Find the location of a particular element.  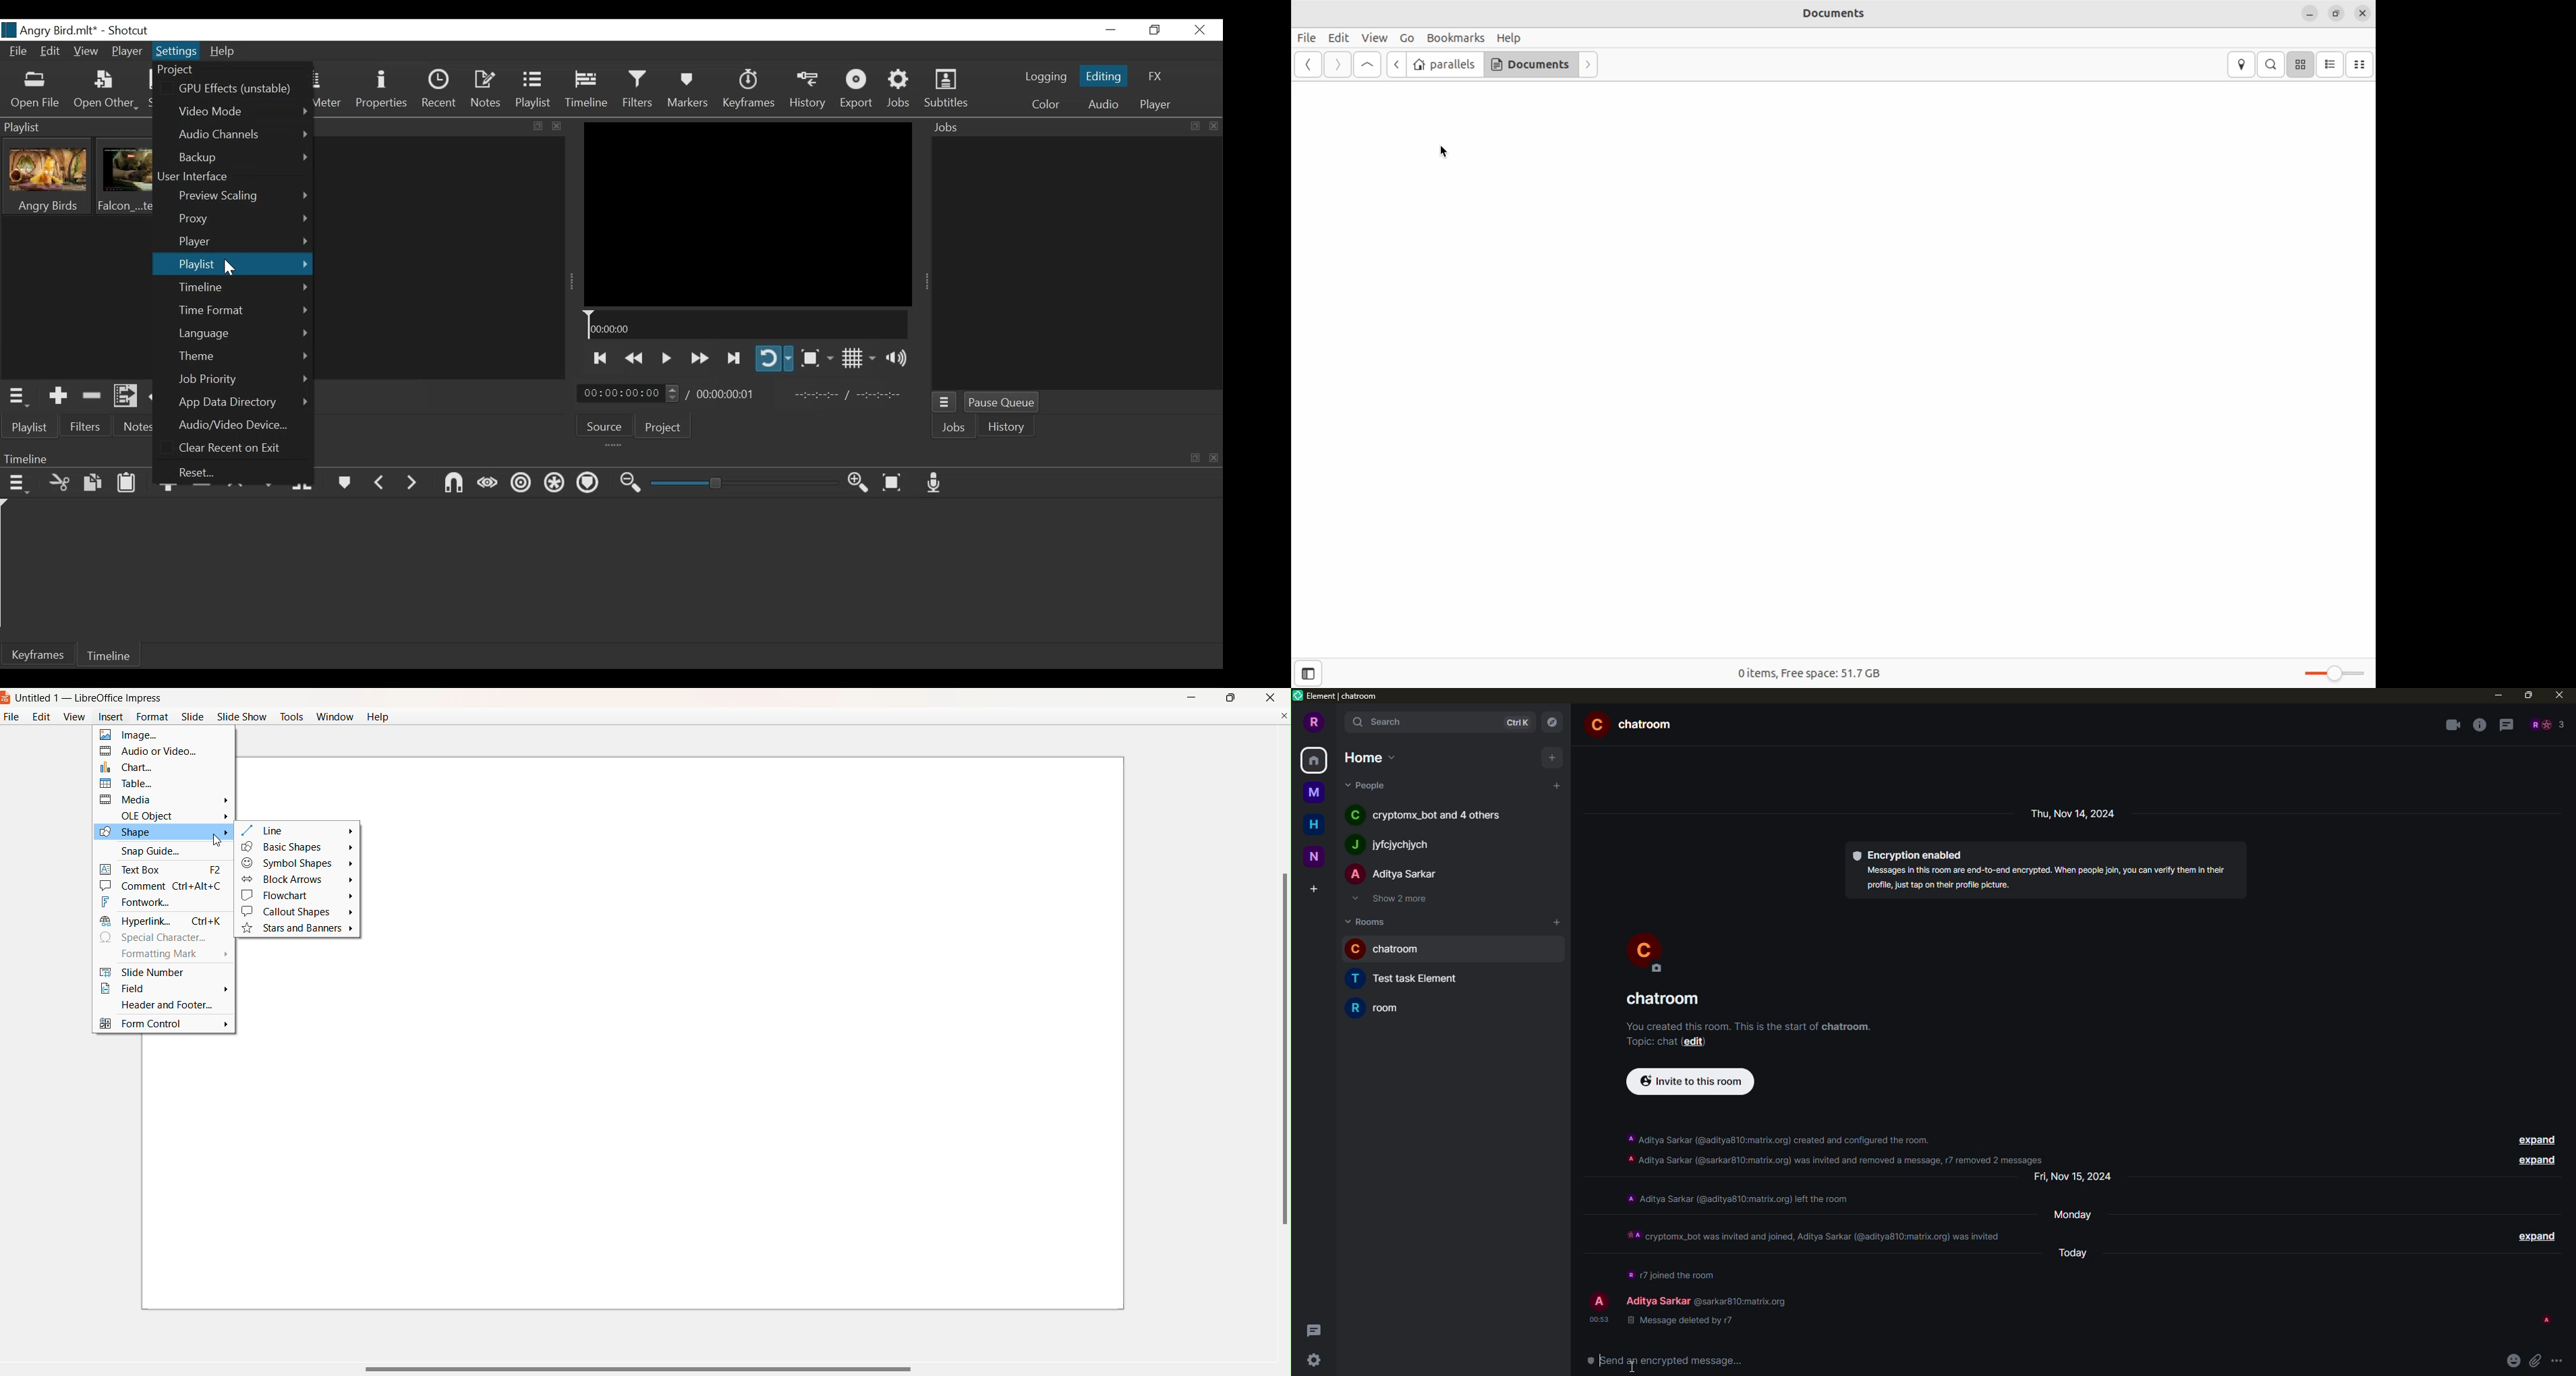

Text Box is located at coordinates (163, 867).